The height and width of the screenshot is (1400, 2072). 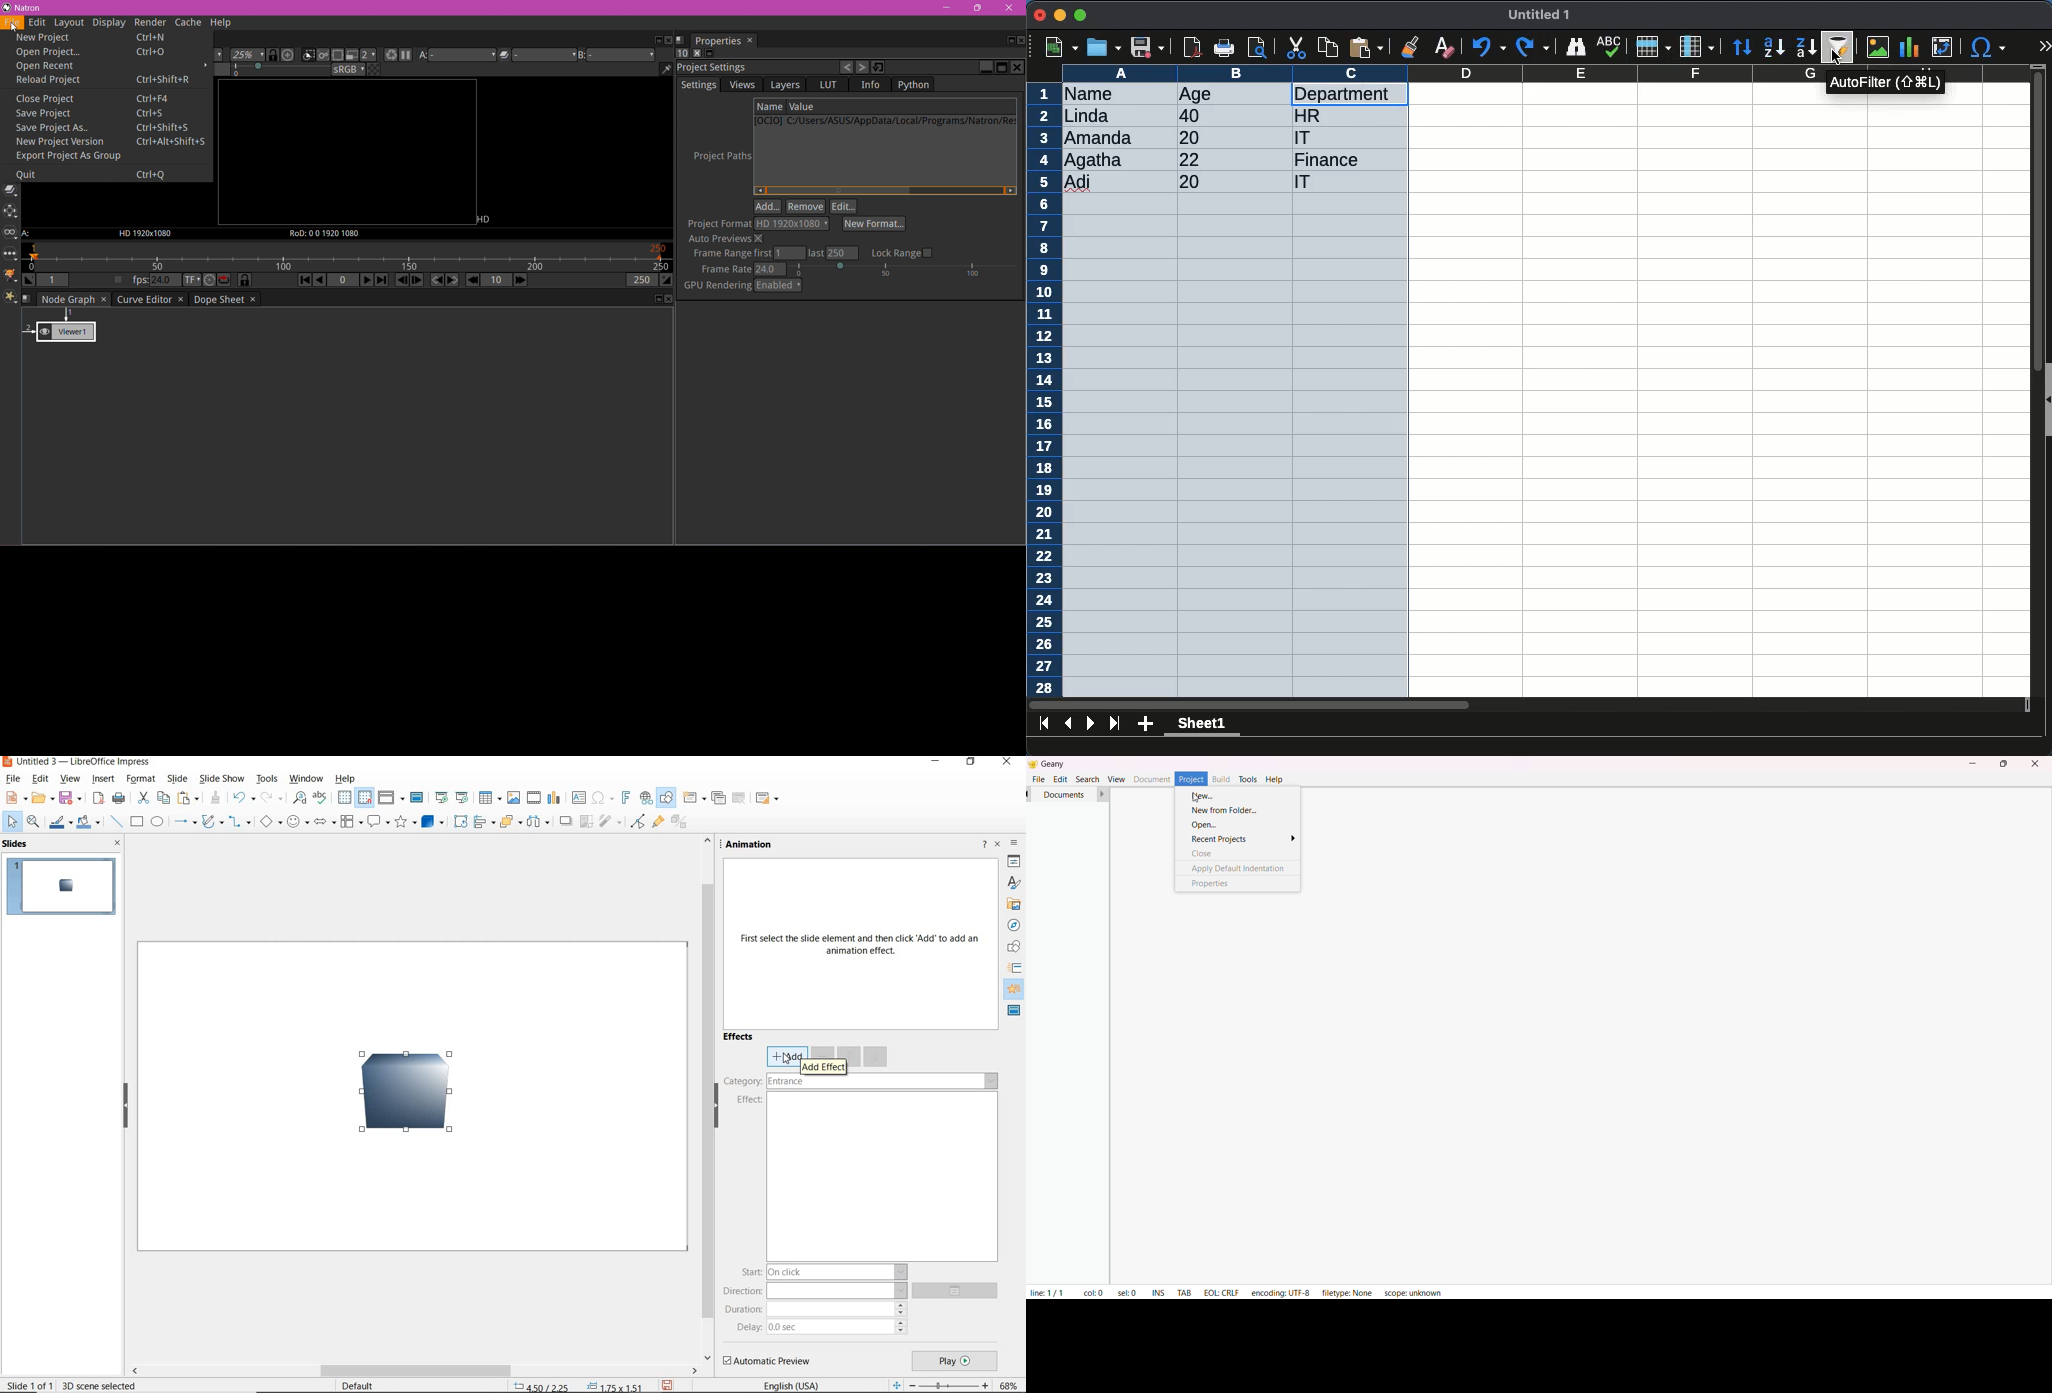 What do you see at coordinates (1942, 48) in the screenshot?
I see `pivot table` at bounding box center [1942, 48].